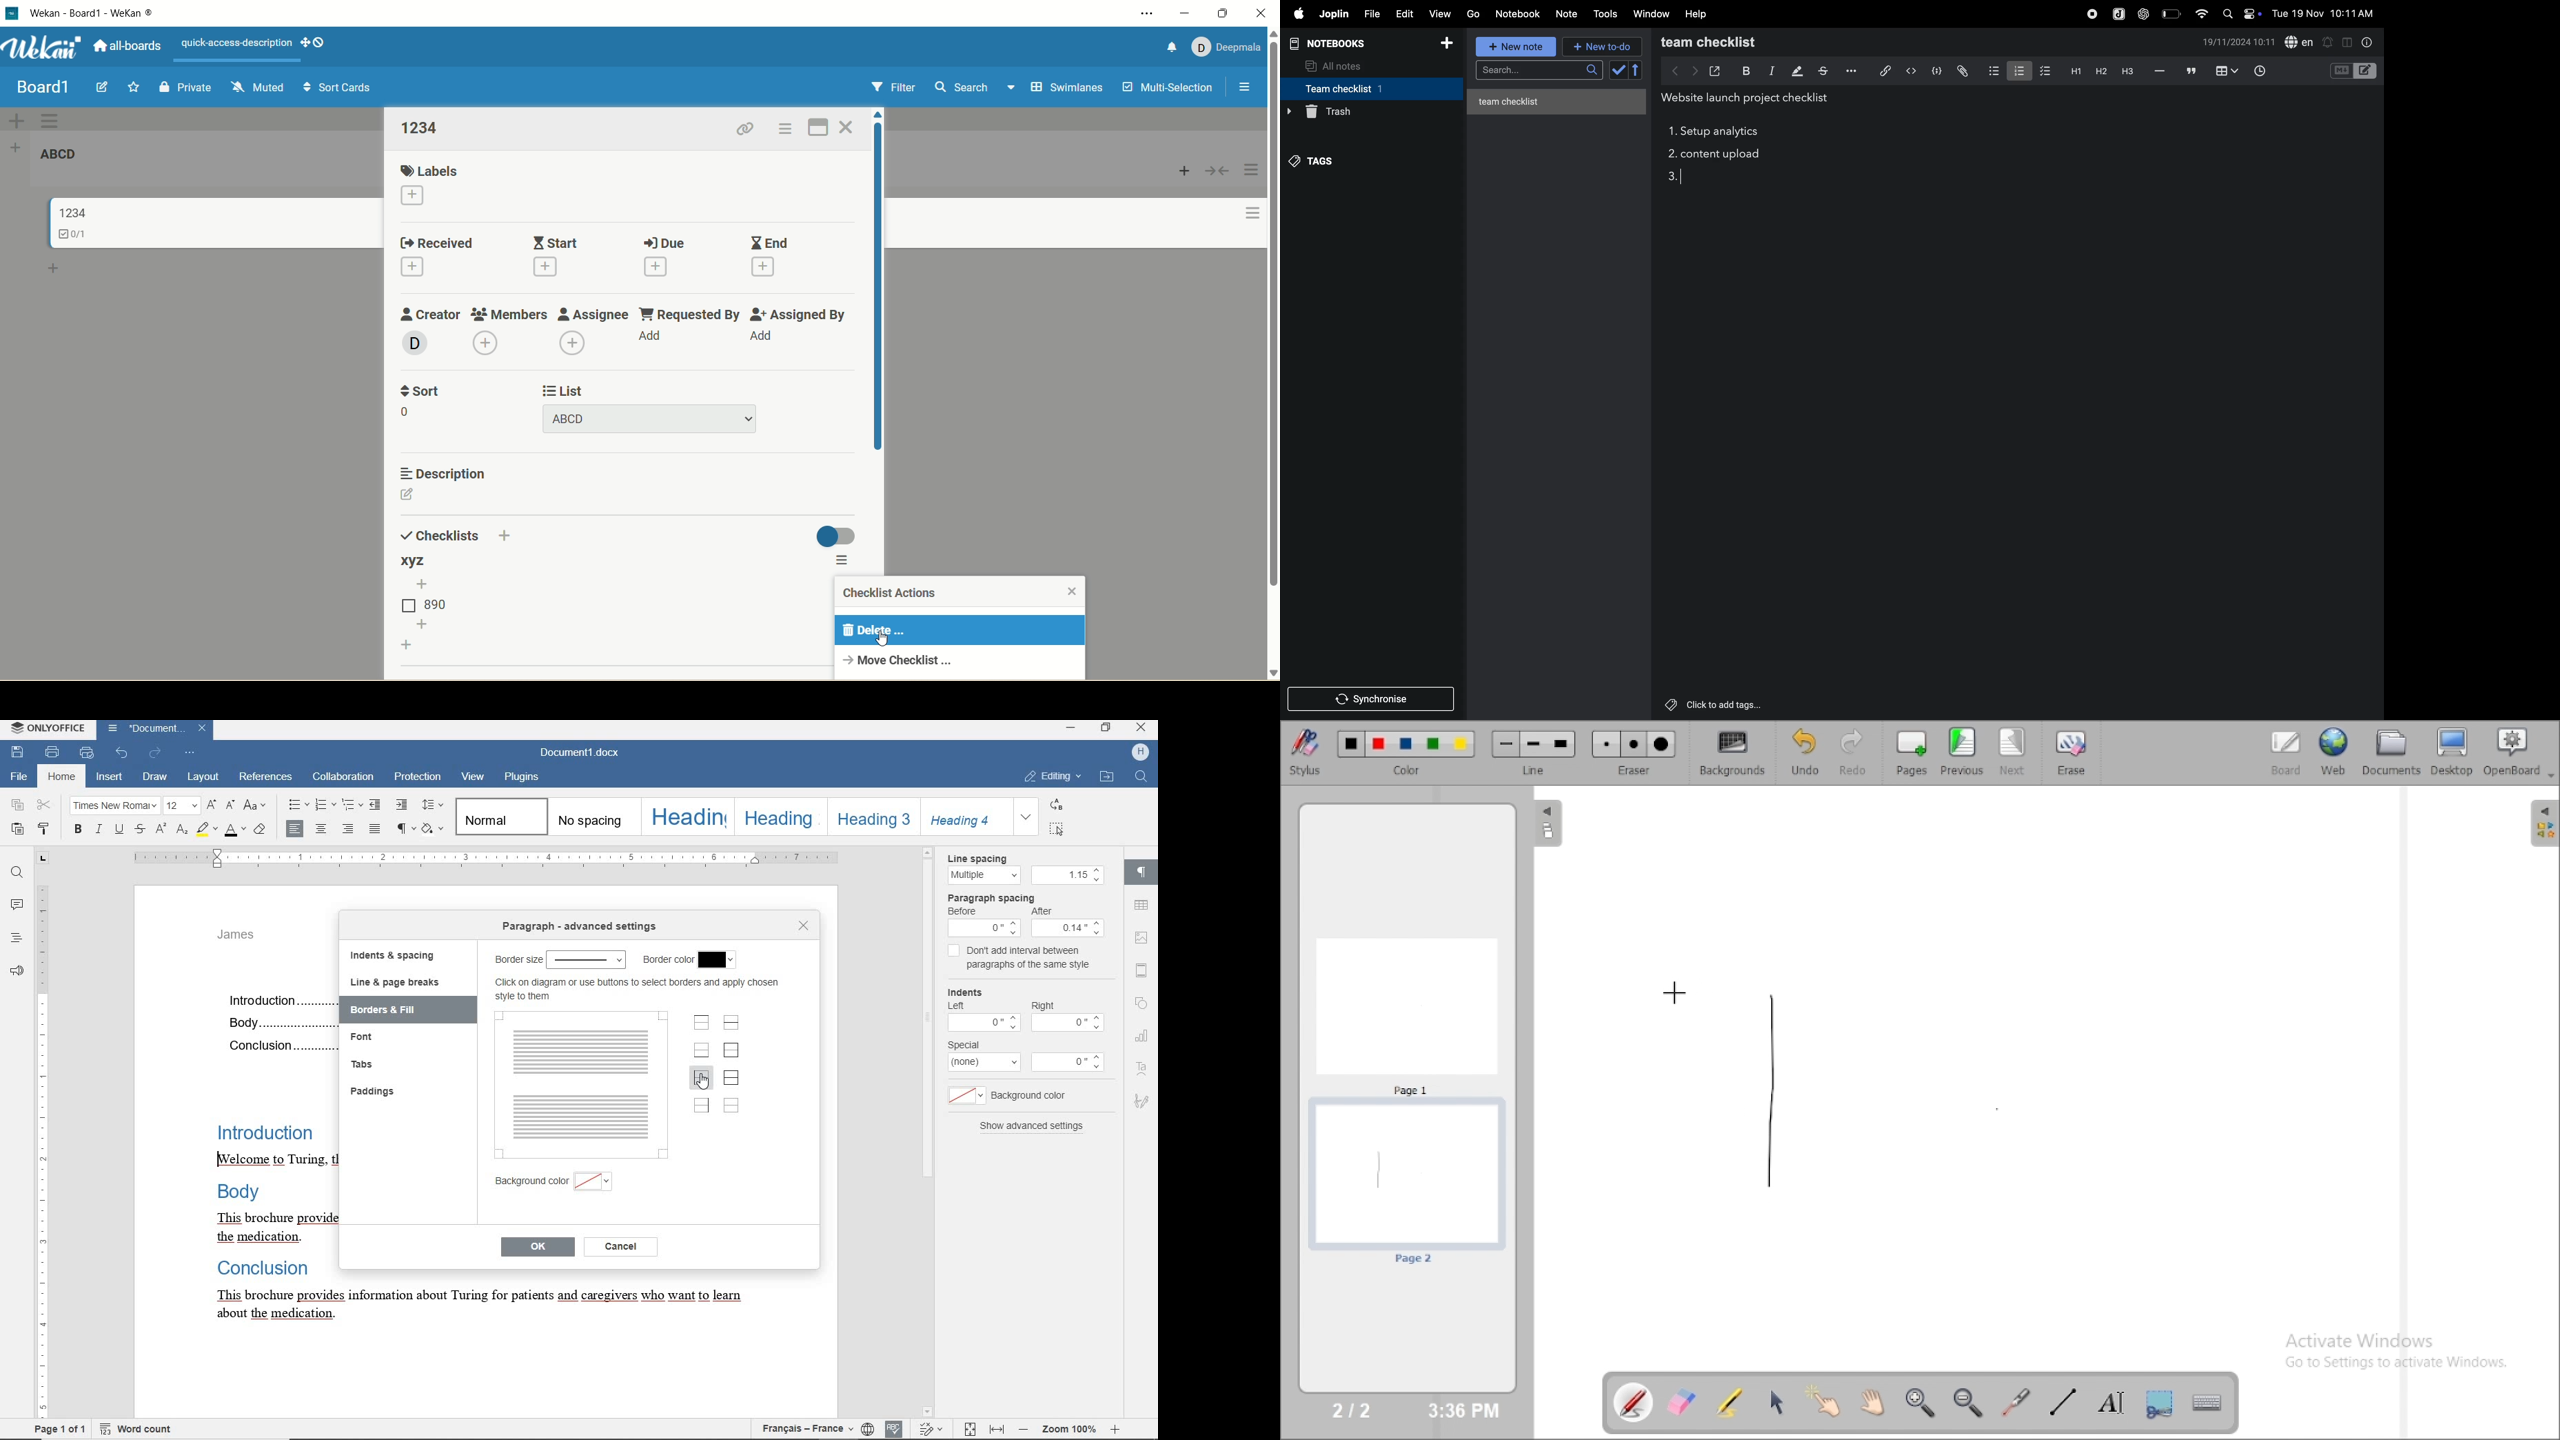 The width and height of the screenshot is (2576, 1456). Describe the element at coordinates (376, 805) in the screenshot. I see `decrease indent` at that location.